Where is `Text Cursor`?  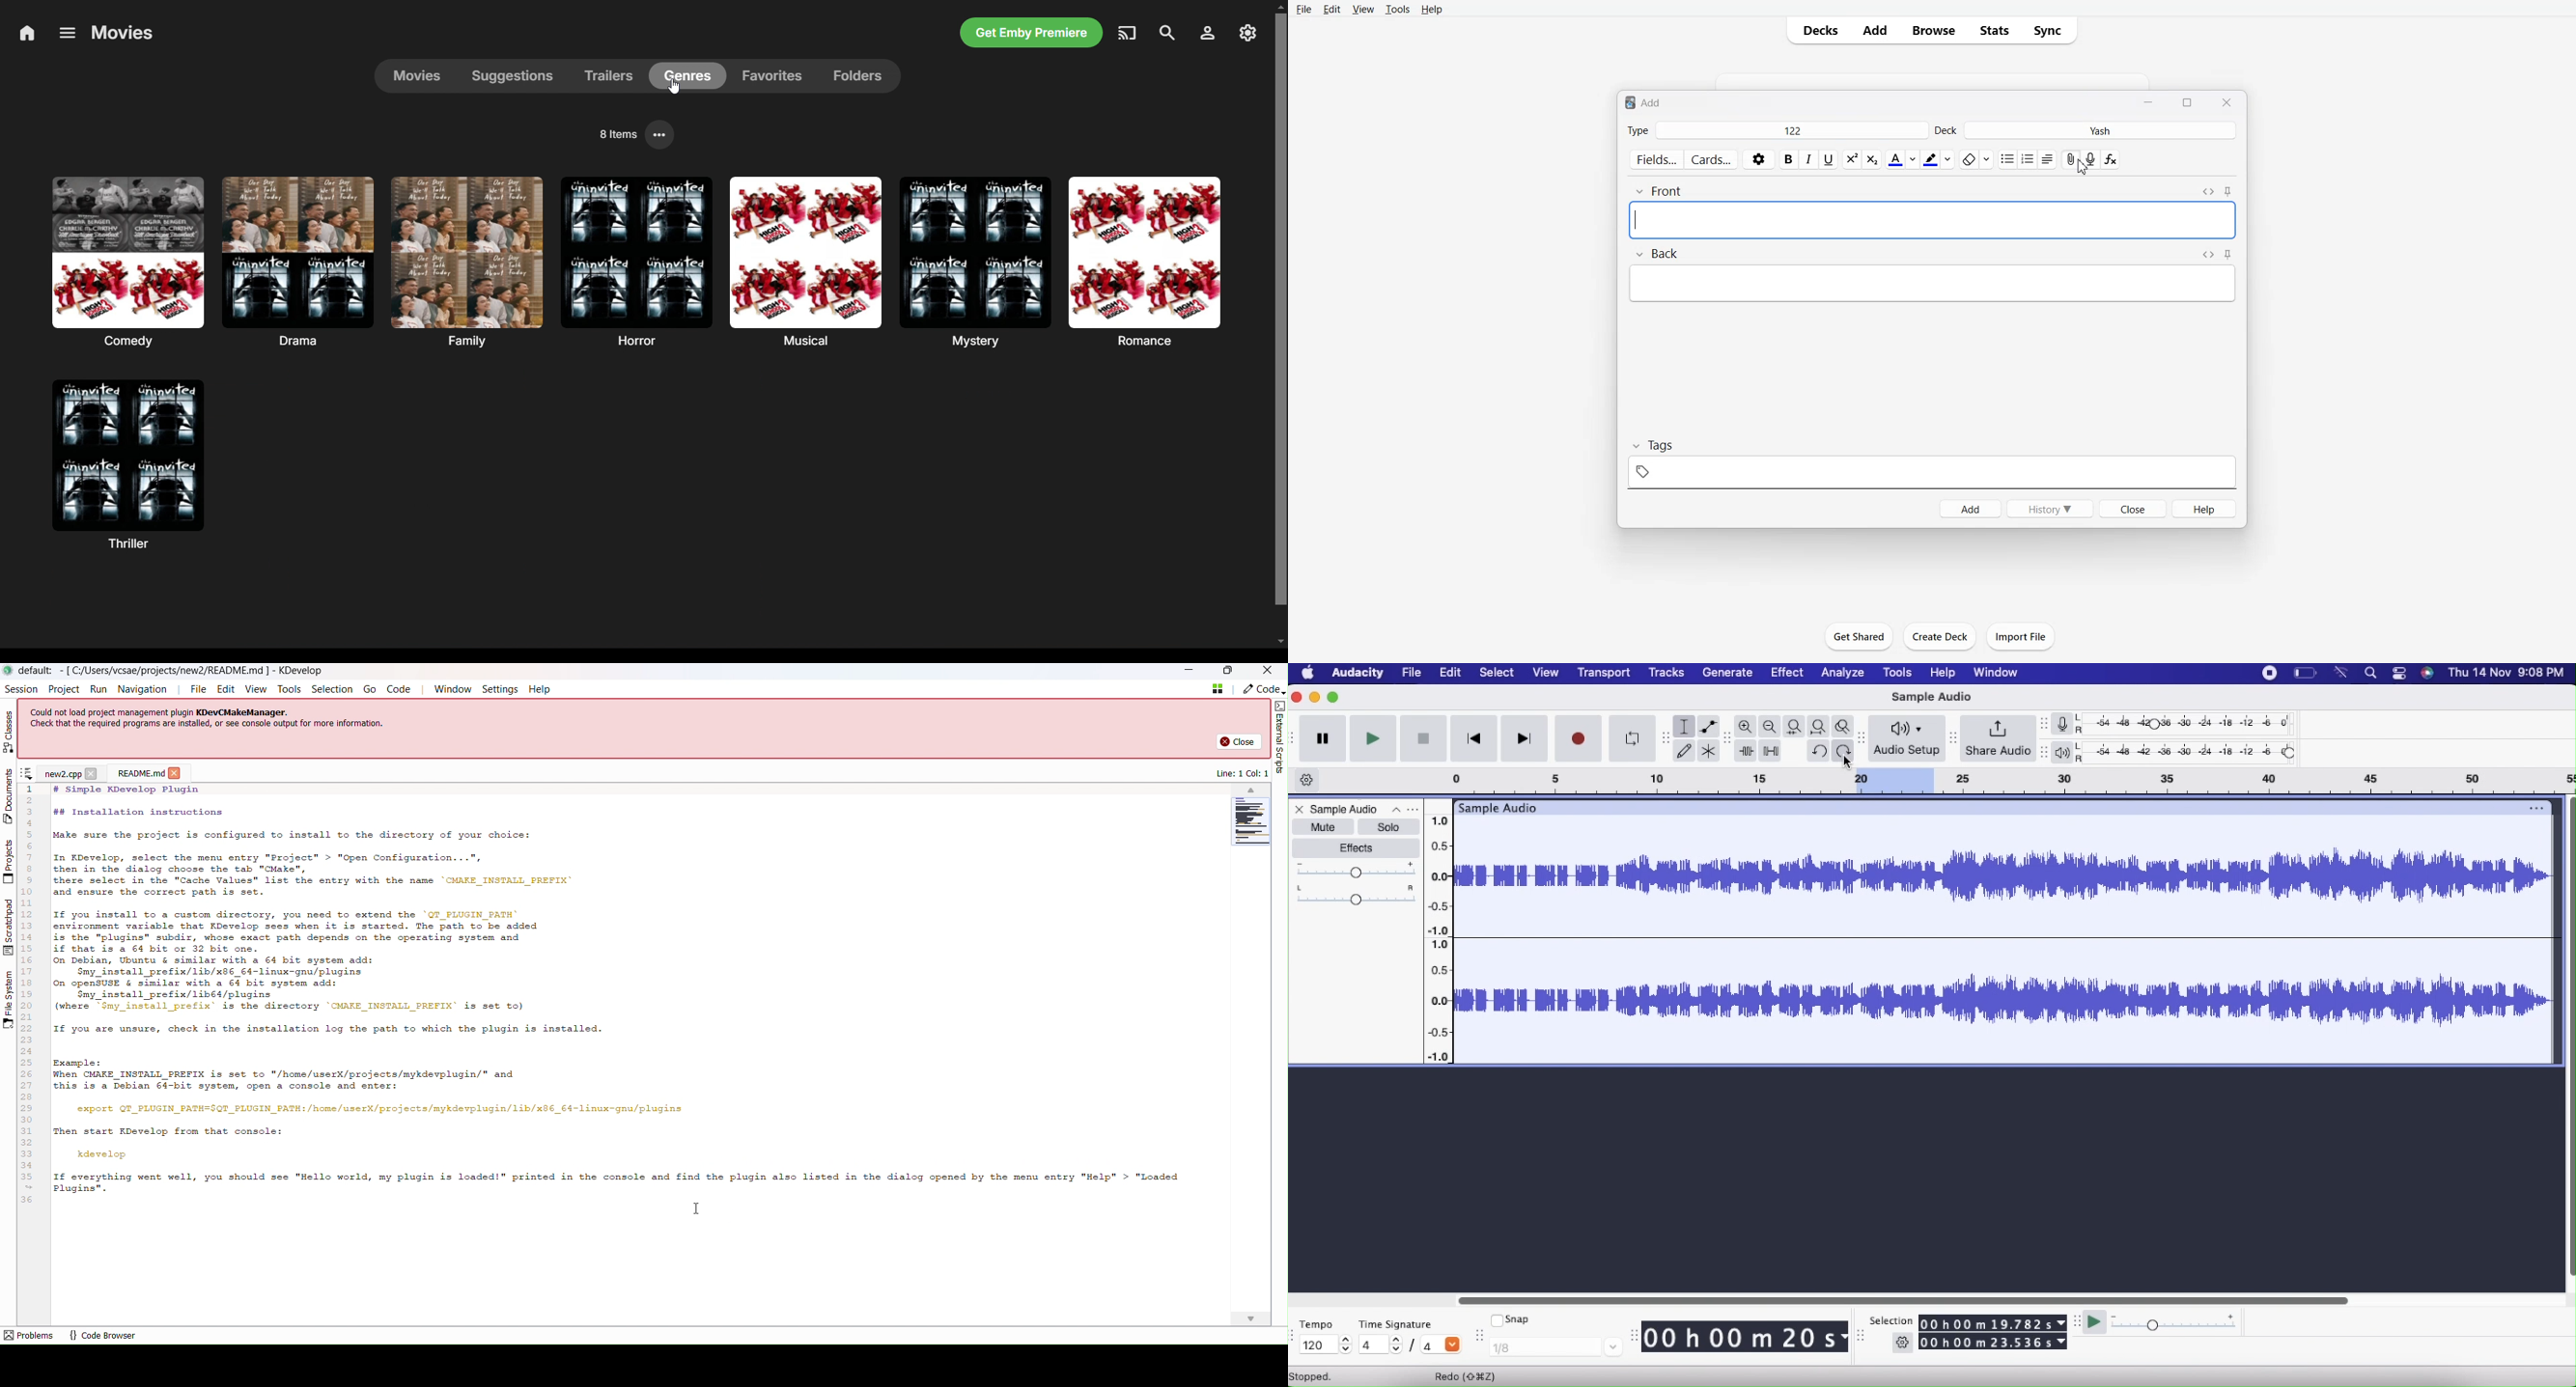 Text Cursor is located at coordinates (1931, 221).